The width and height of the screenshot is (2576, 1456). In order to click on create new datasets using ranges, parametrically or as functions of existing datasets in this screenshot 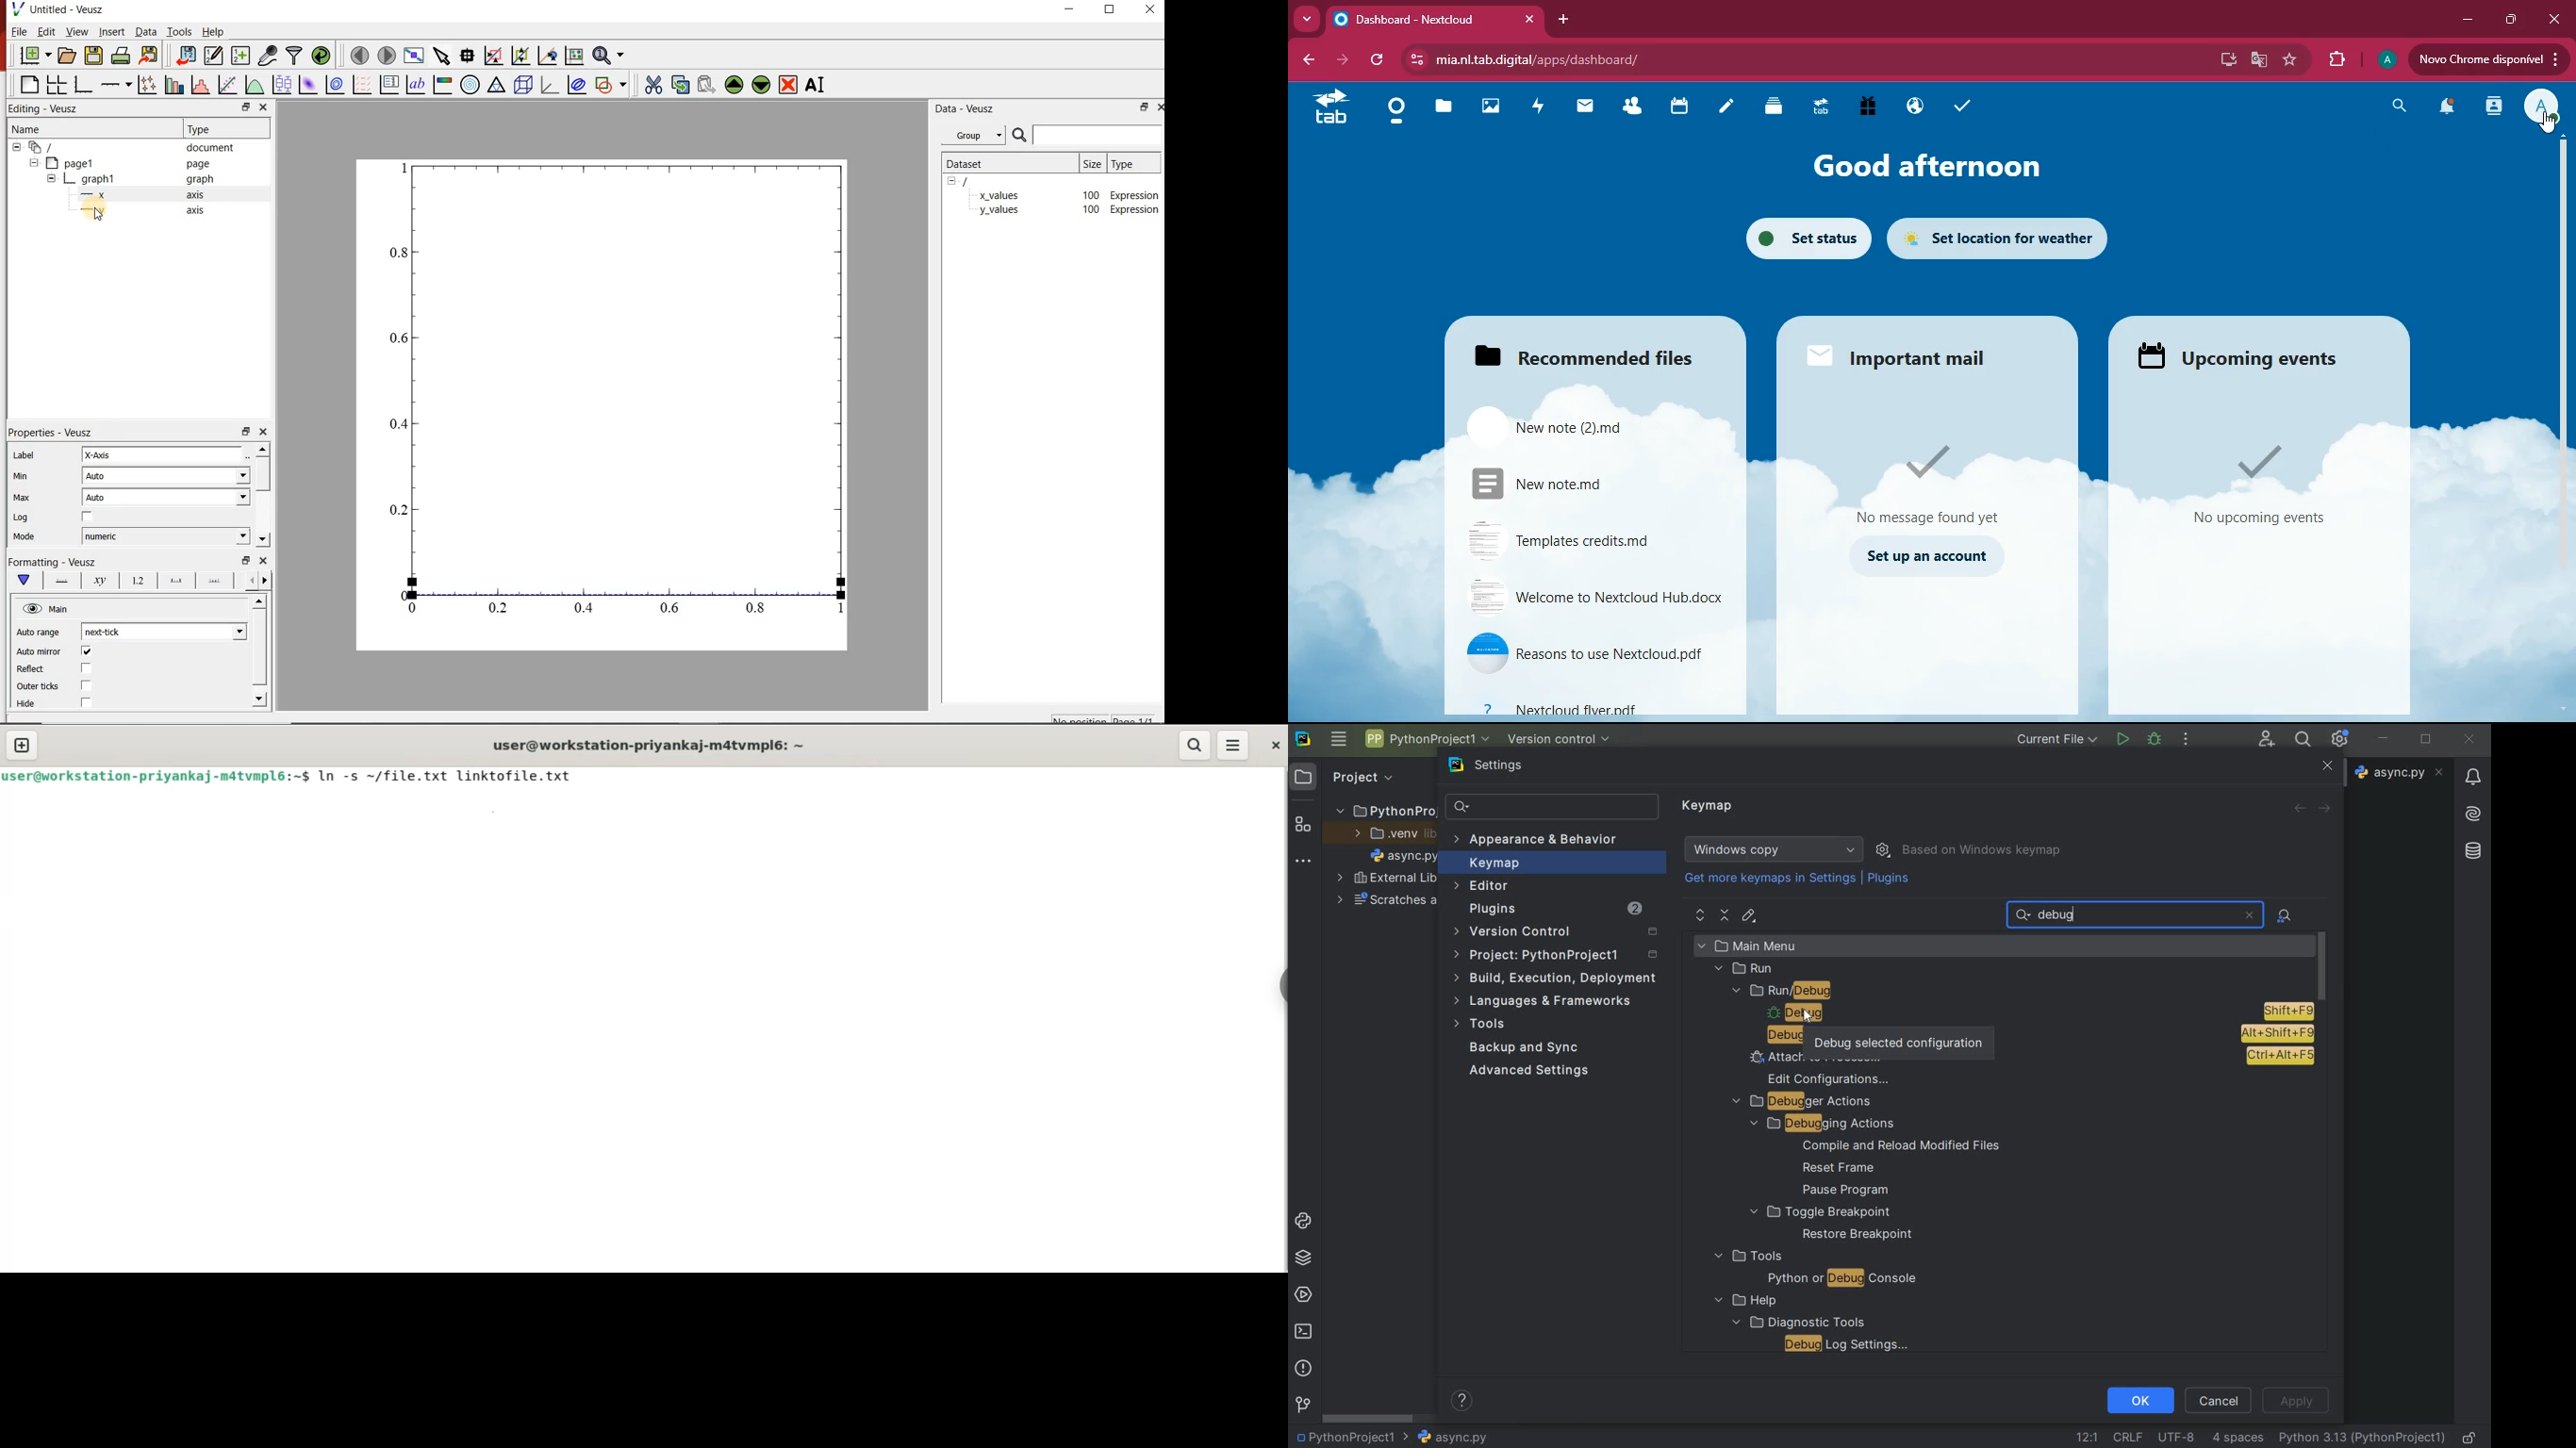, I will do `click(243, 56)`.